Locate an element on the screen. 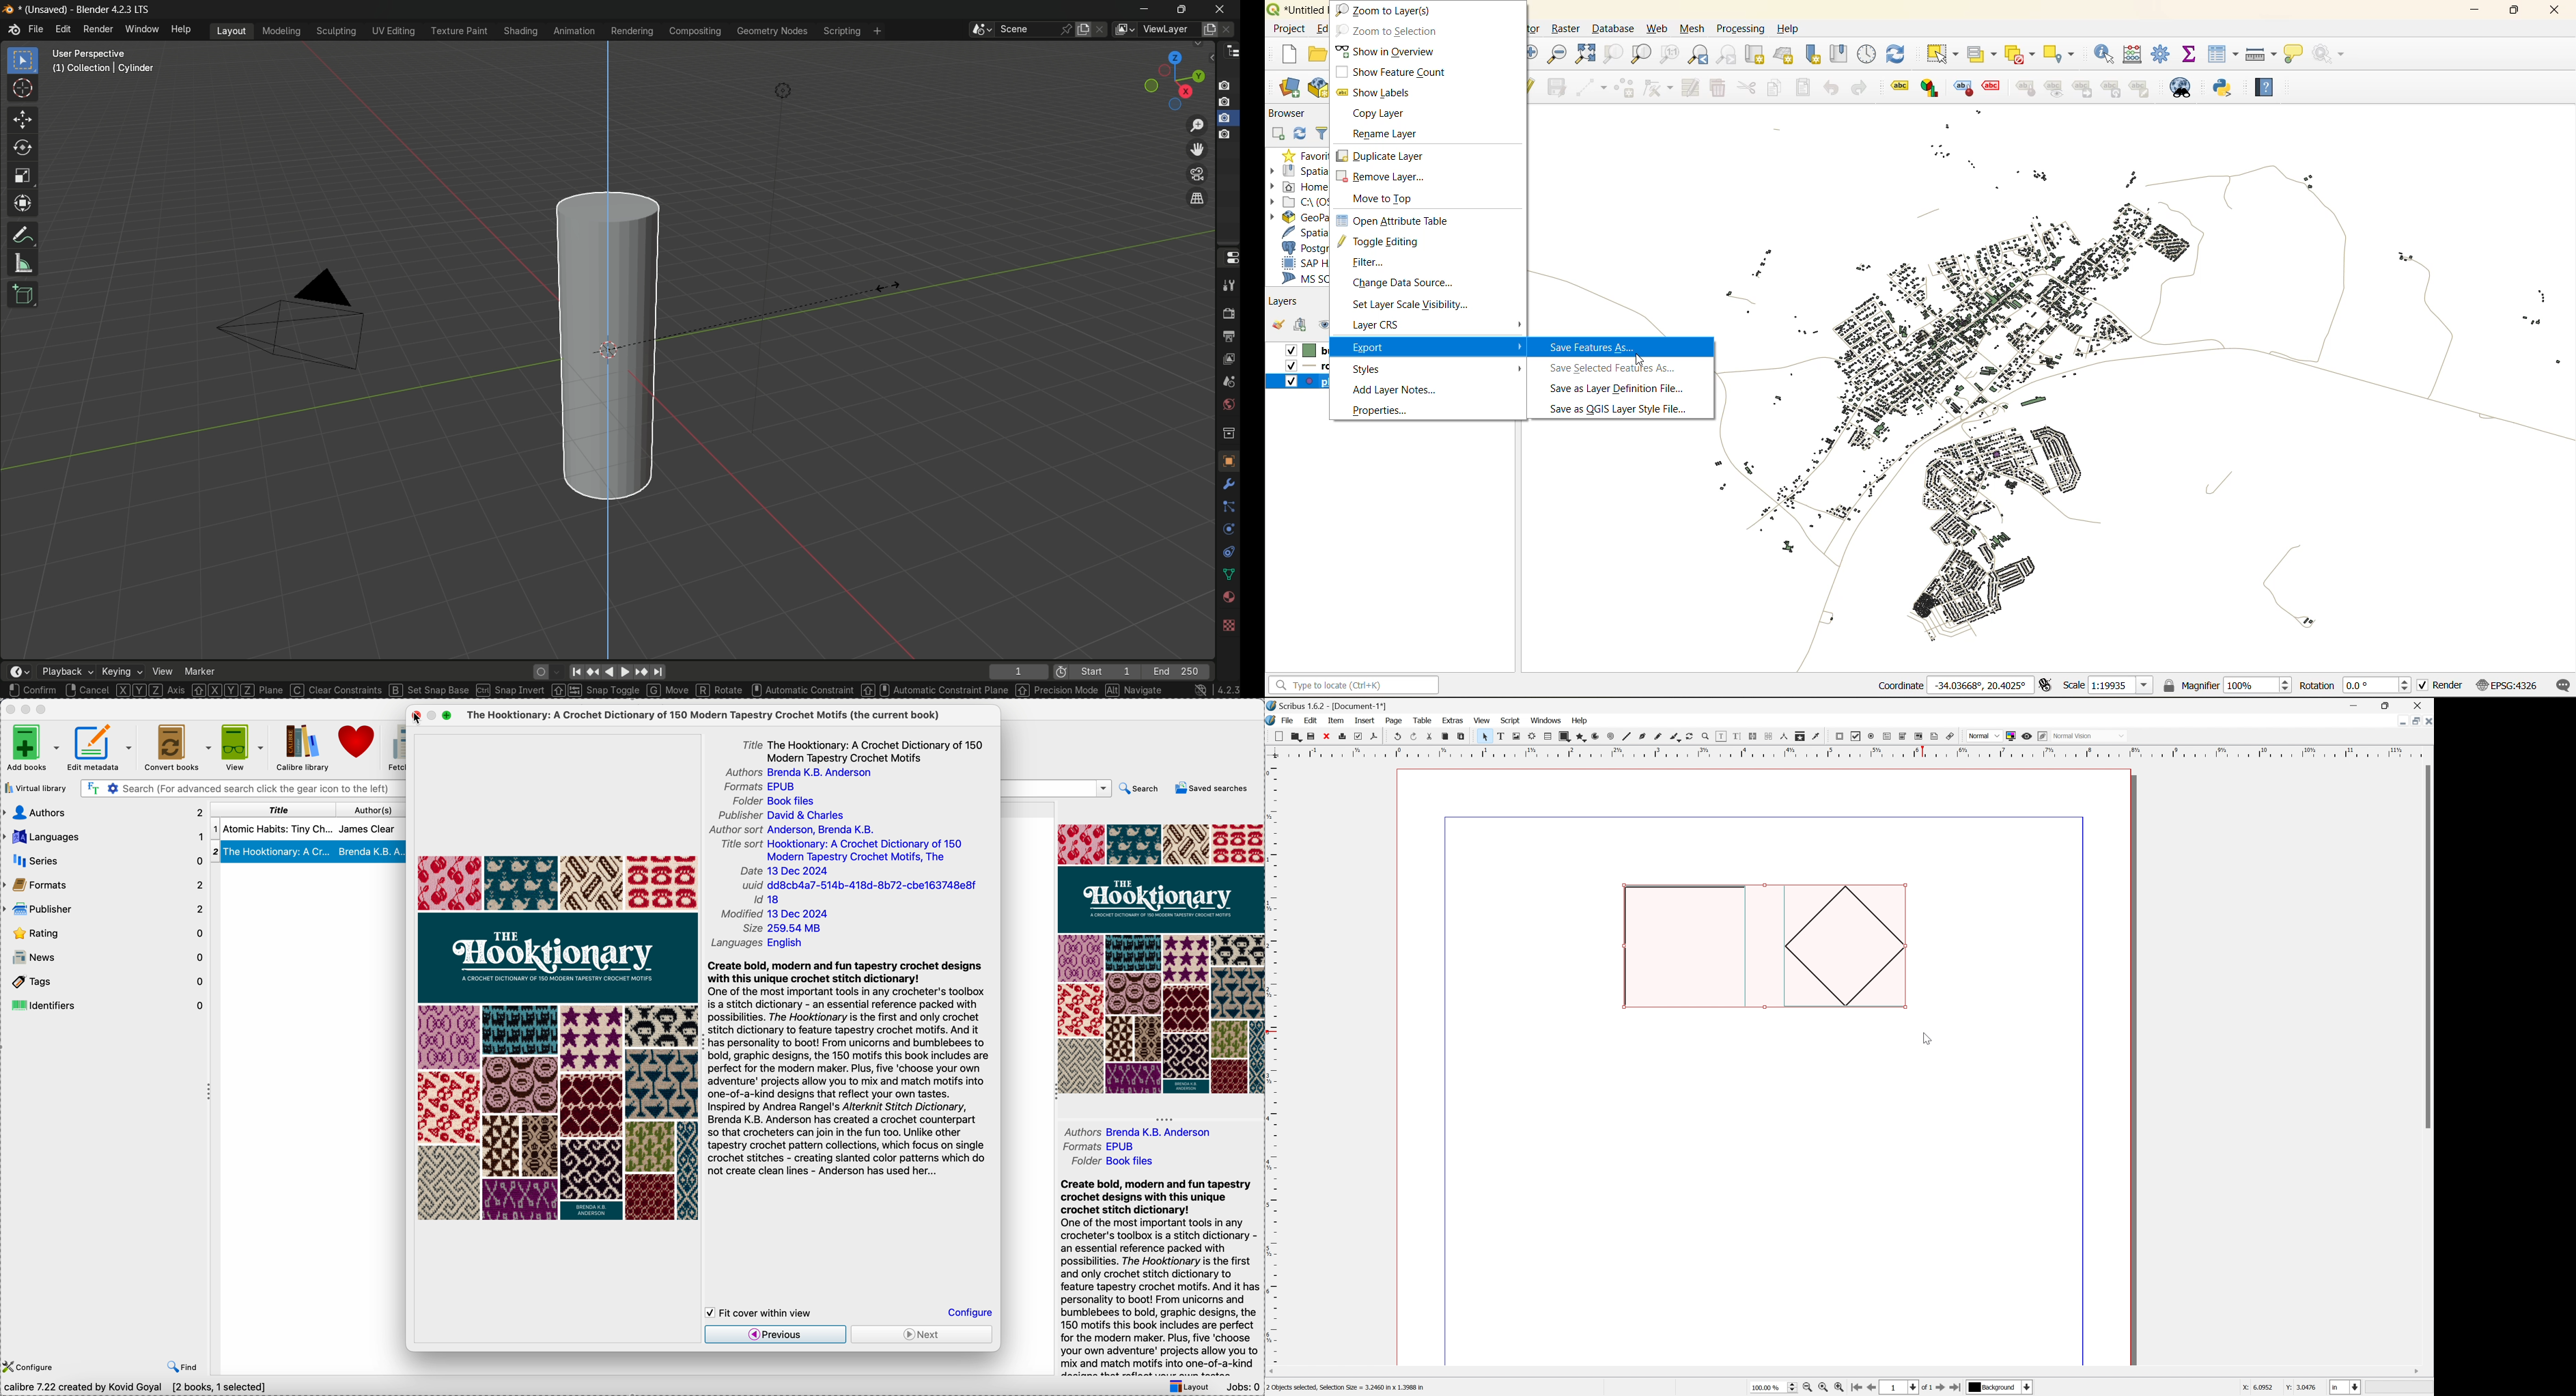 This screenshot has width=2576, height=1400. marker is located at coordinates (200, 672).